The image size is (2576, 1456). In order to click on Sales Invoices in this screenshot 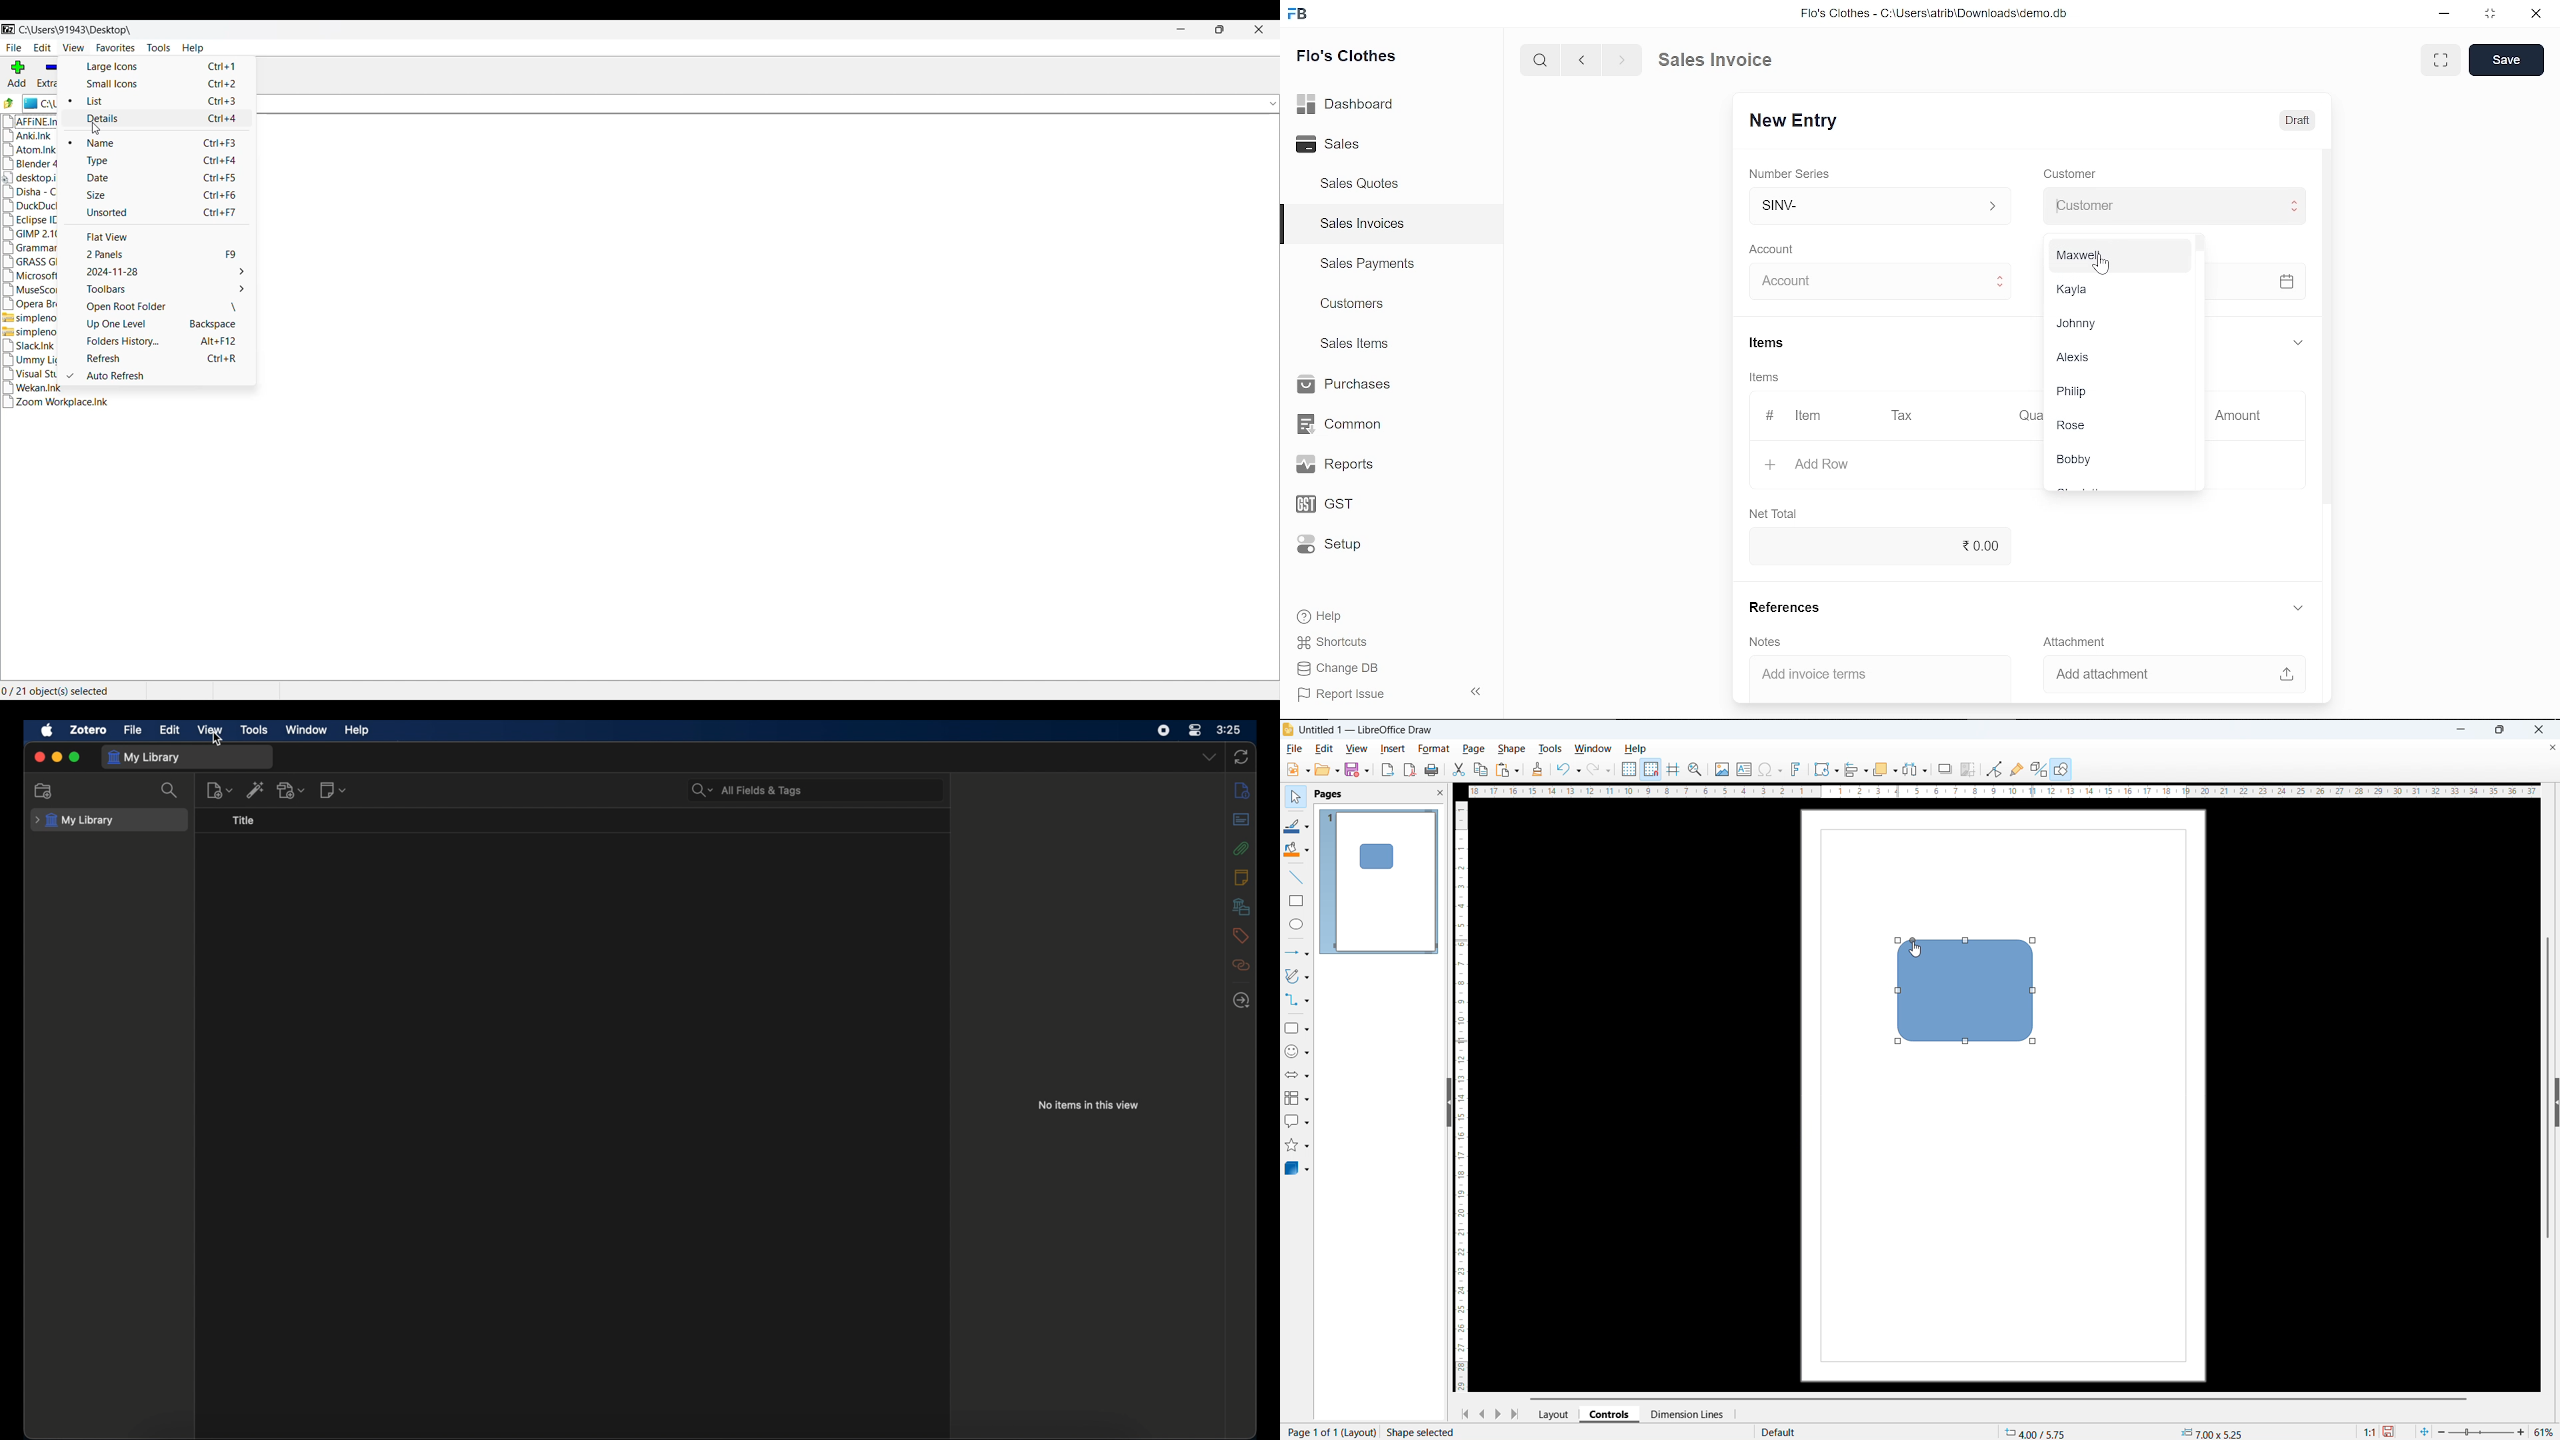, I will do `click(1362, 224)`.